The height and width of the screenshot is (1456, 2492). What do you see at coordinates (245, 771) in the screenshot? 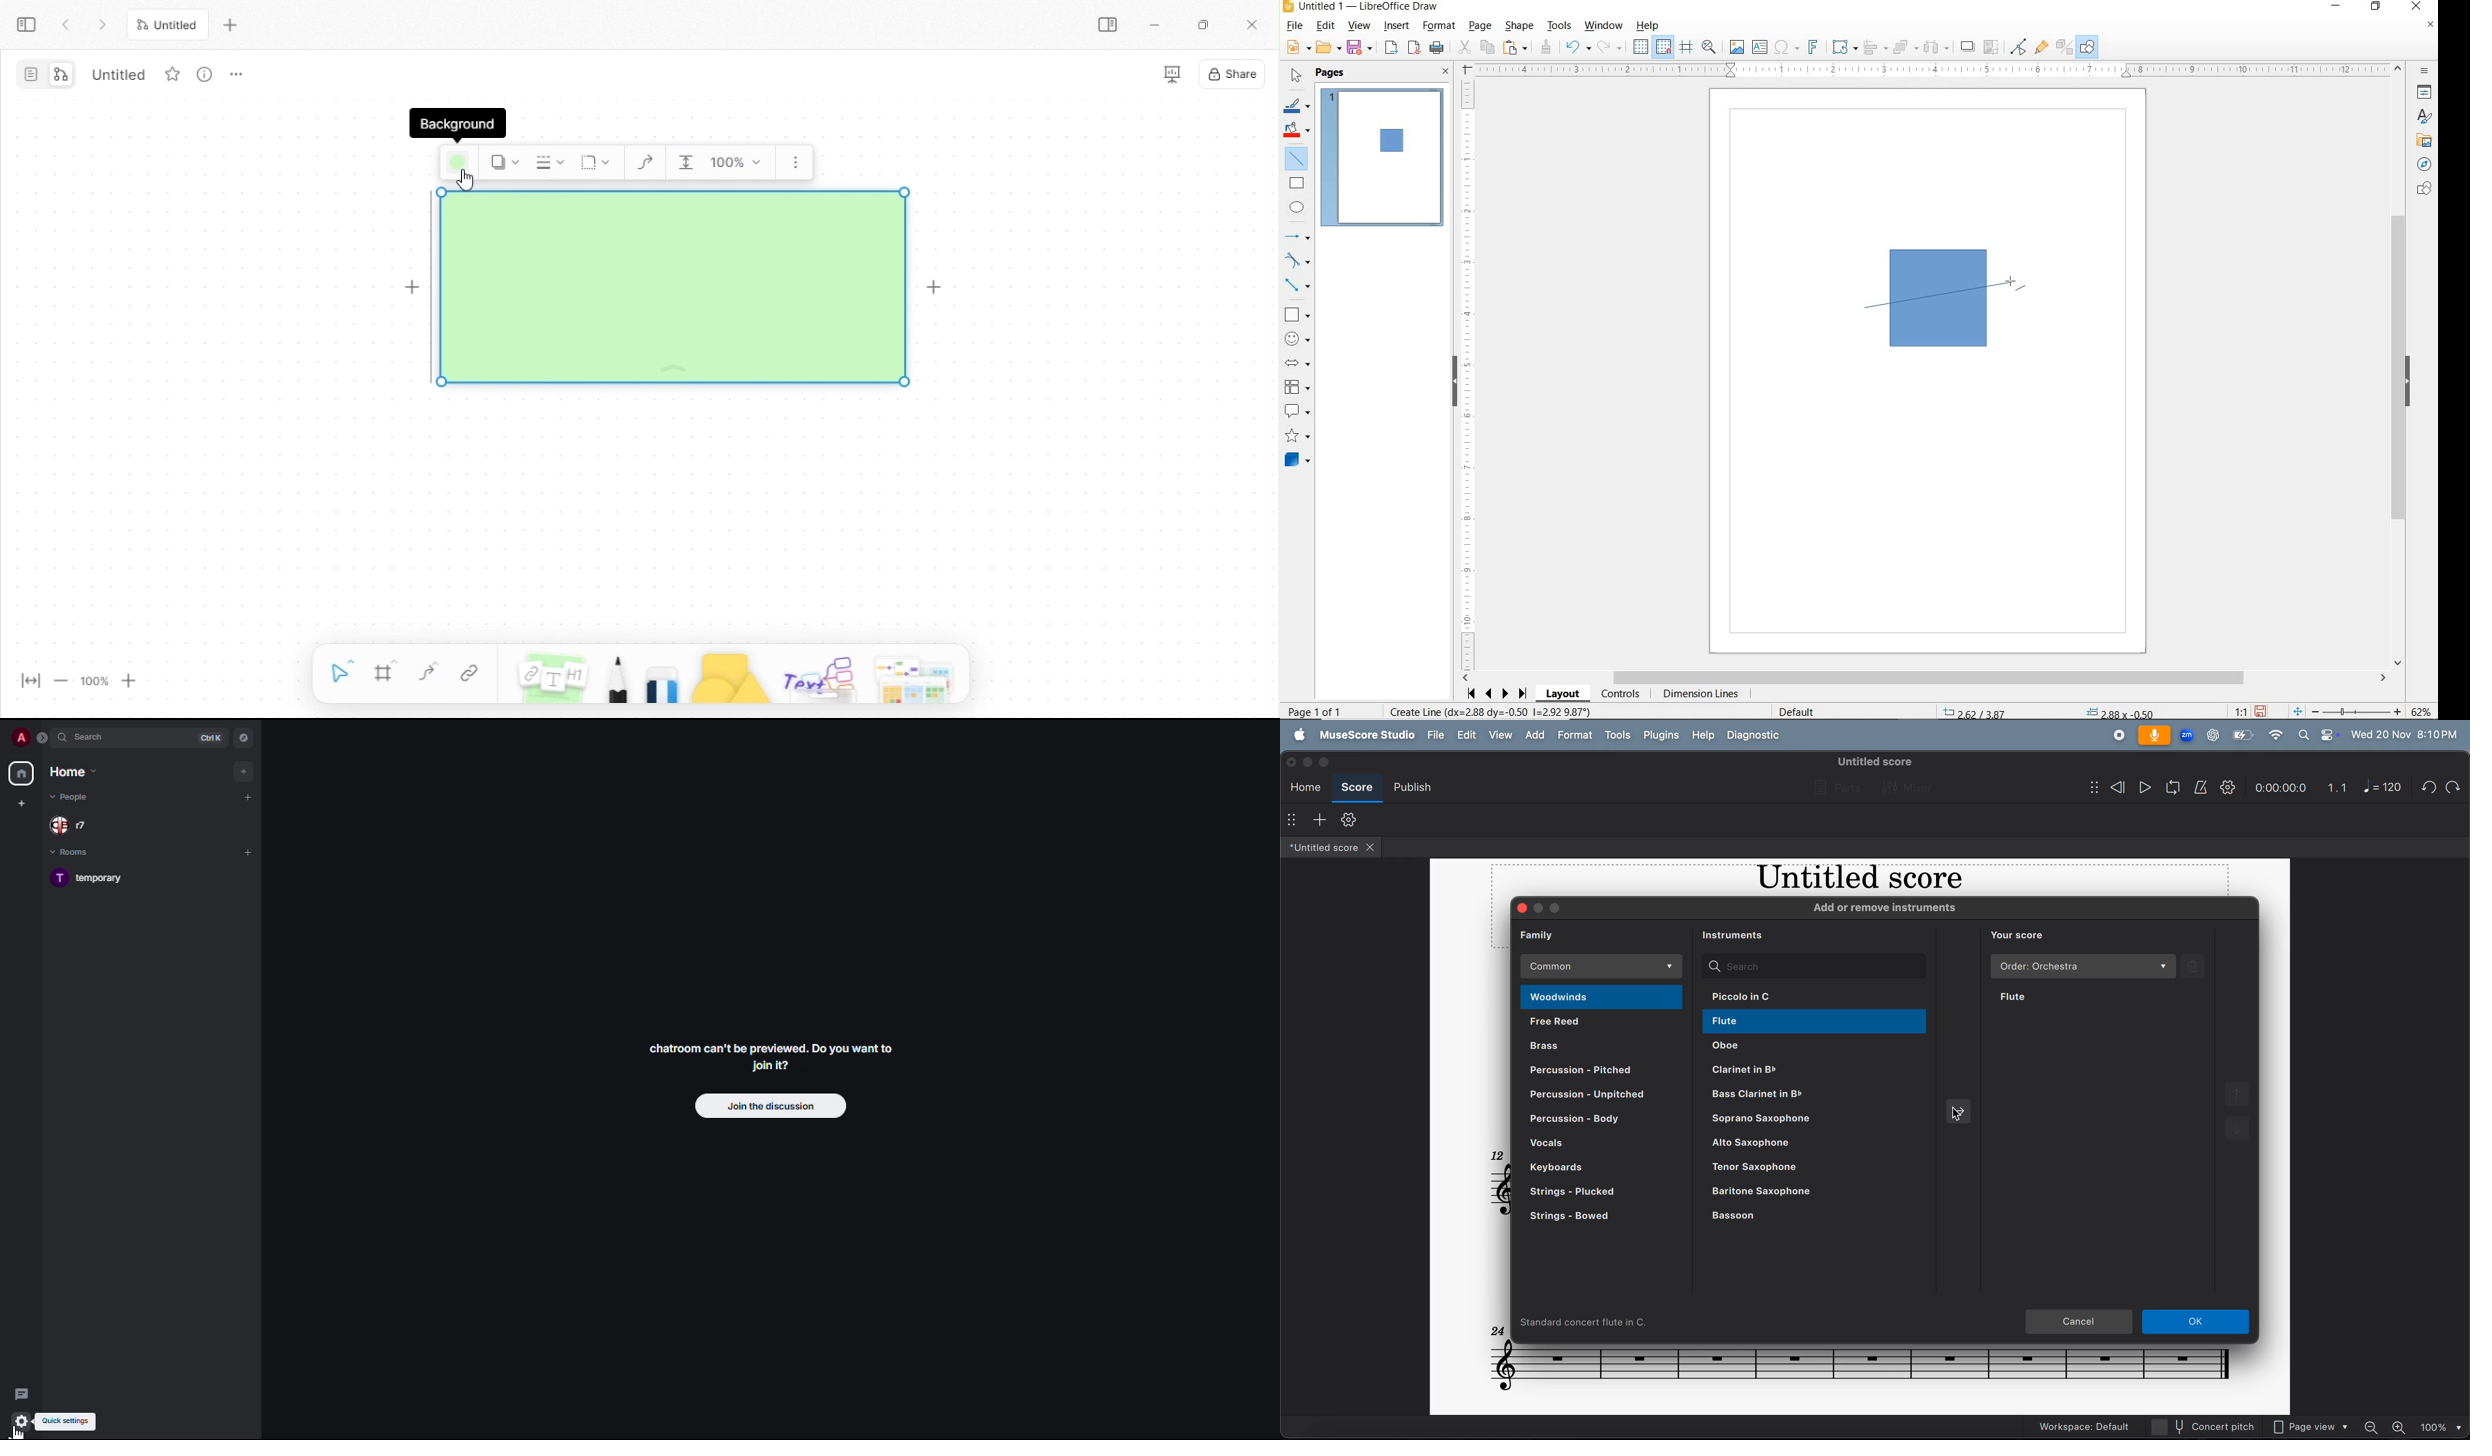
I see `add` at bounding box center [245, 771].